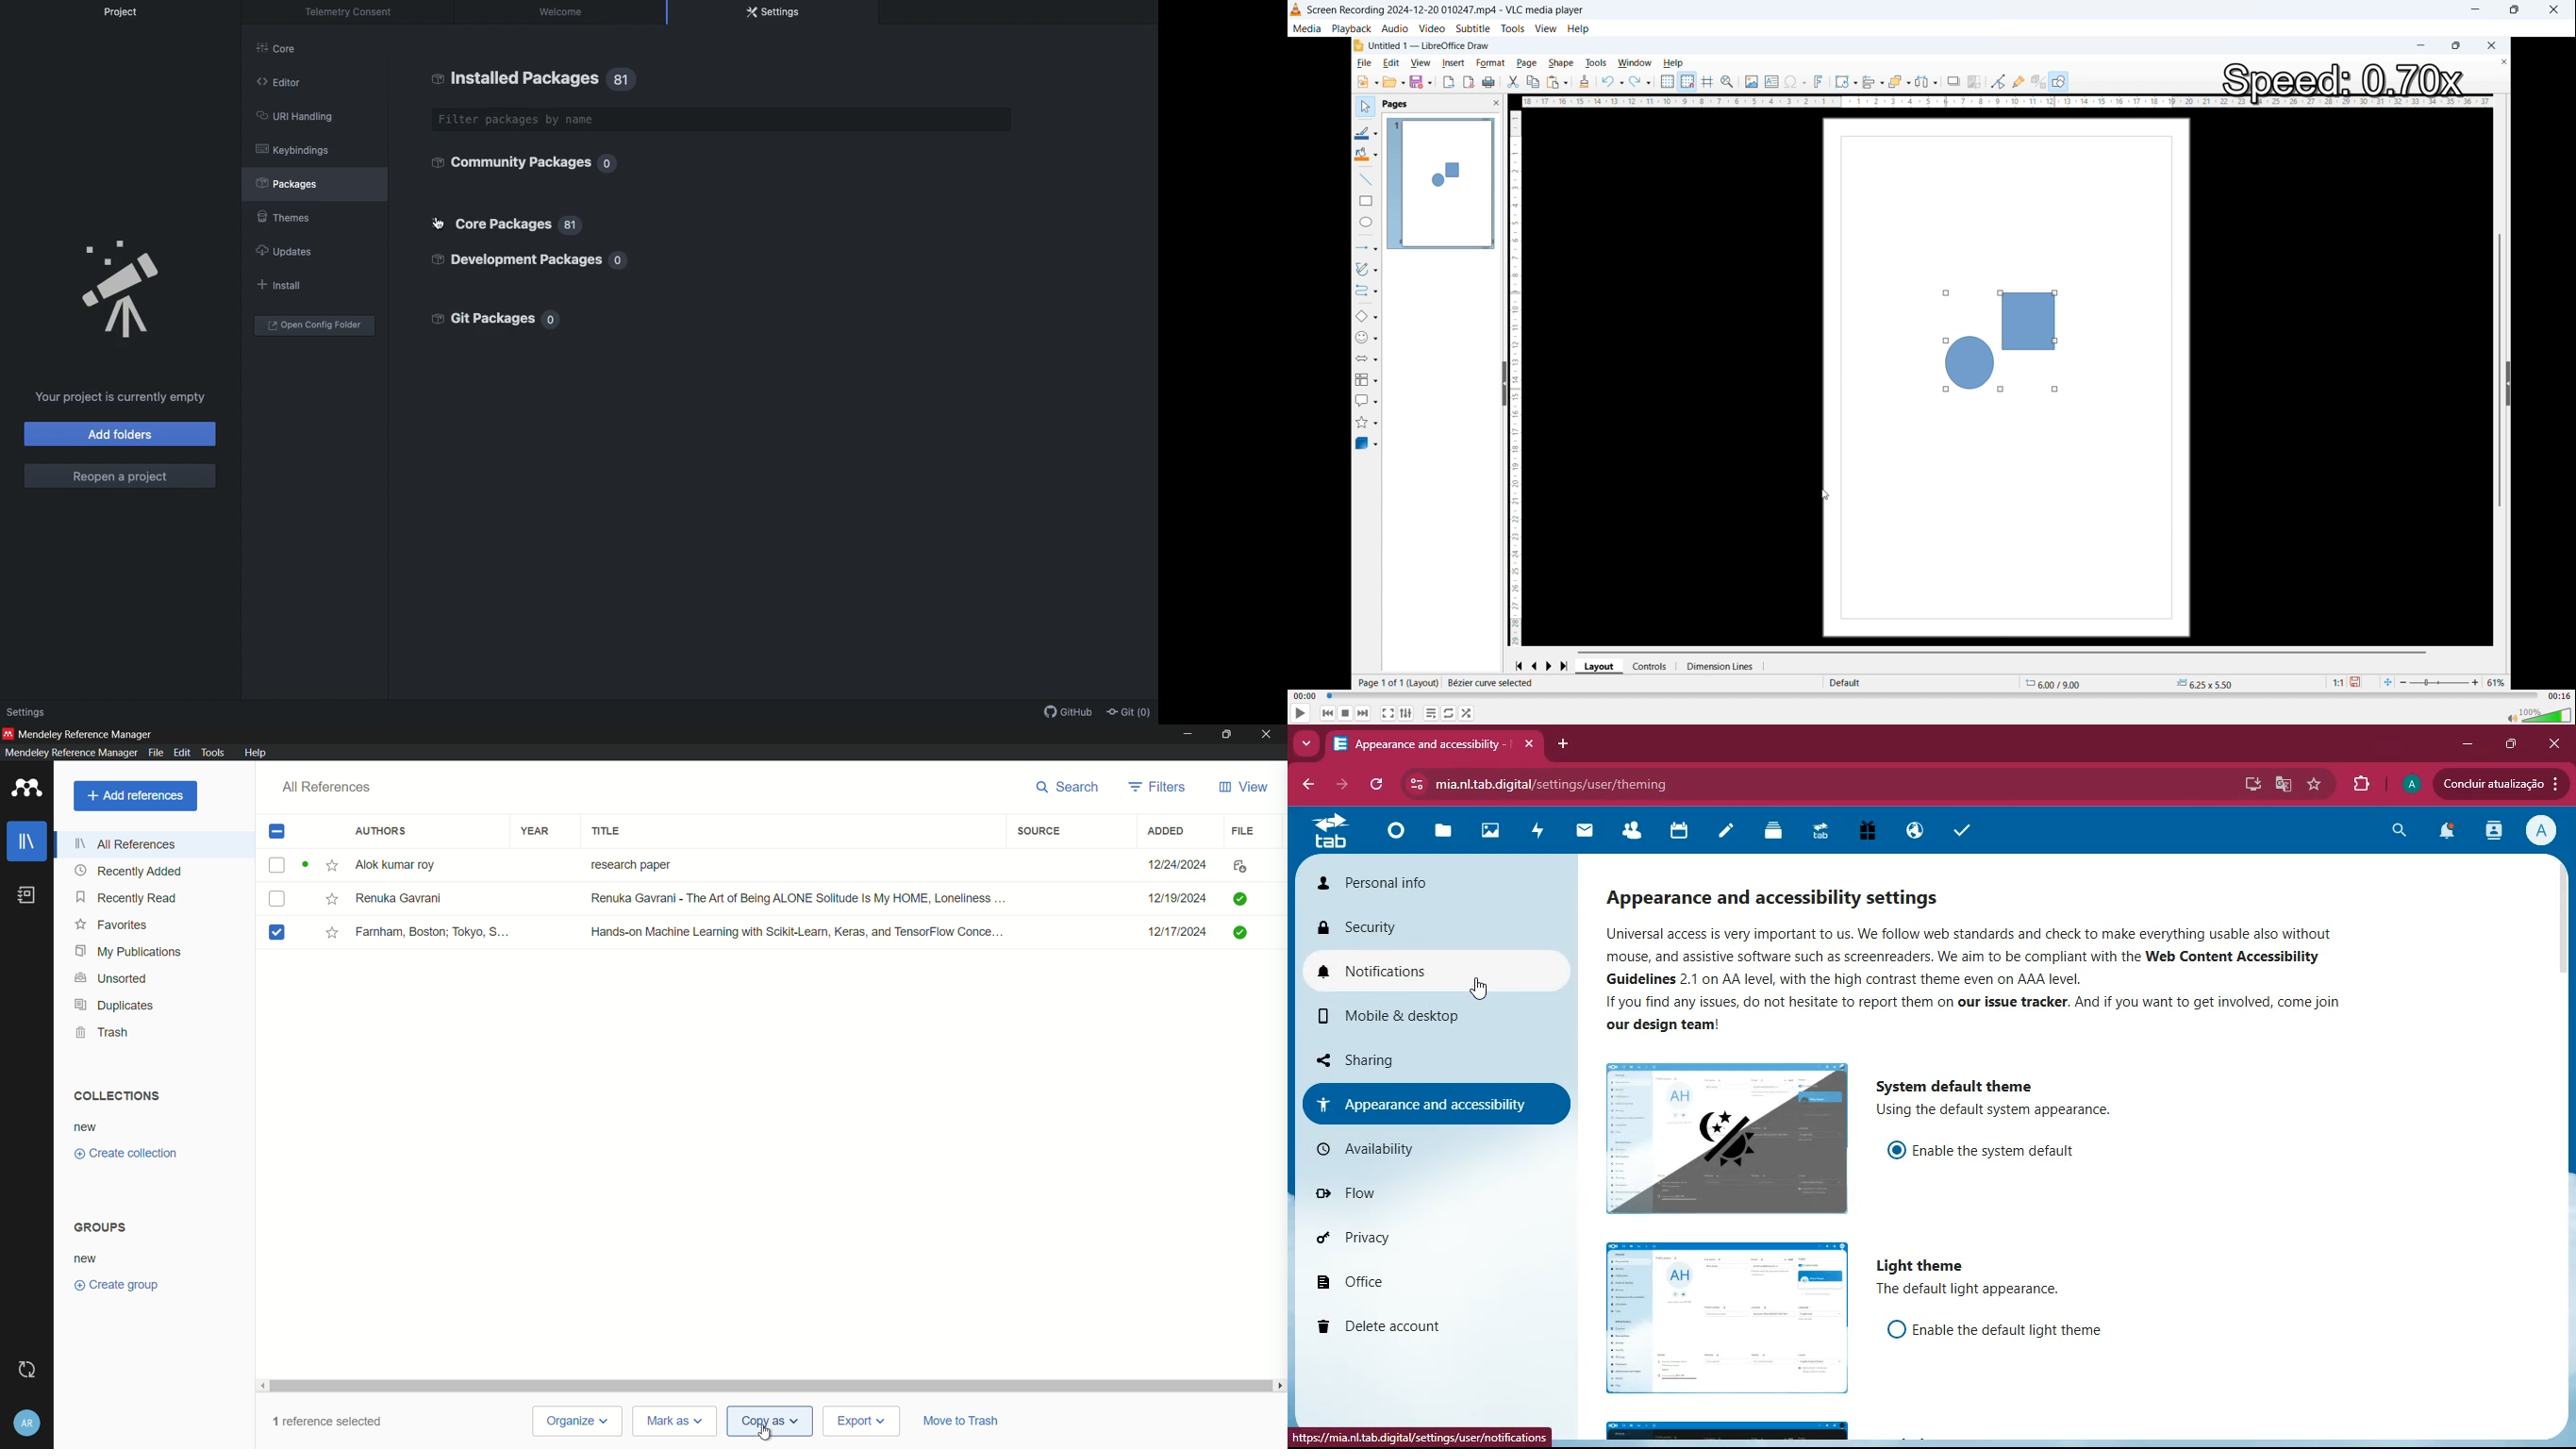 Image resolution: width=2576 pixels, height=1456 pixels. Describe the element at coordinates (282, 214) in the screenshot. I see `Themes` at that location.